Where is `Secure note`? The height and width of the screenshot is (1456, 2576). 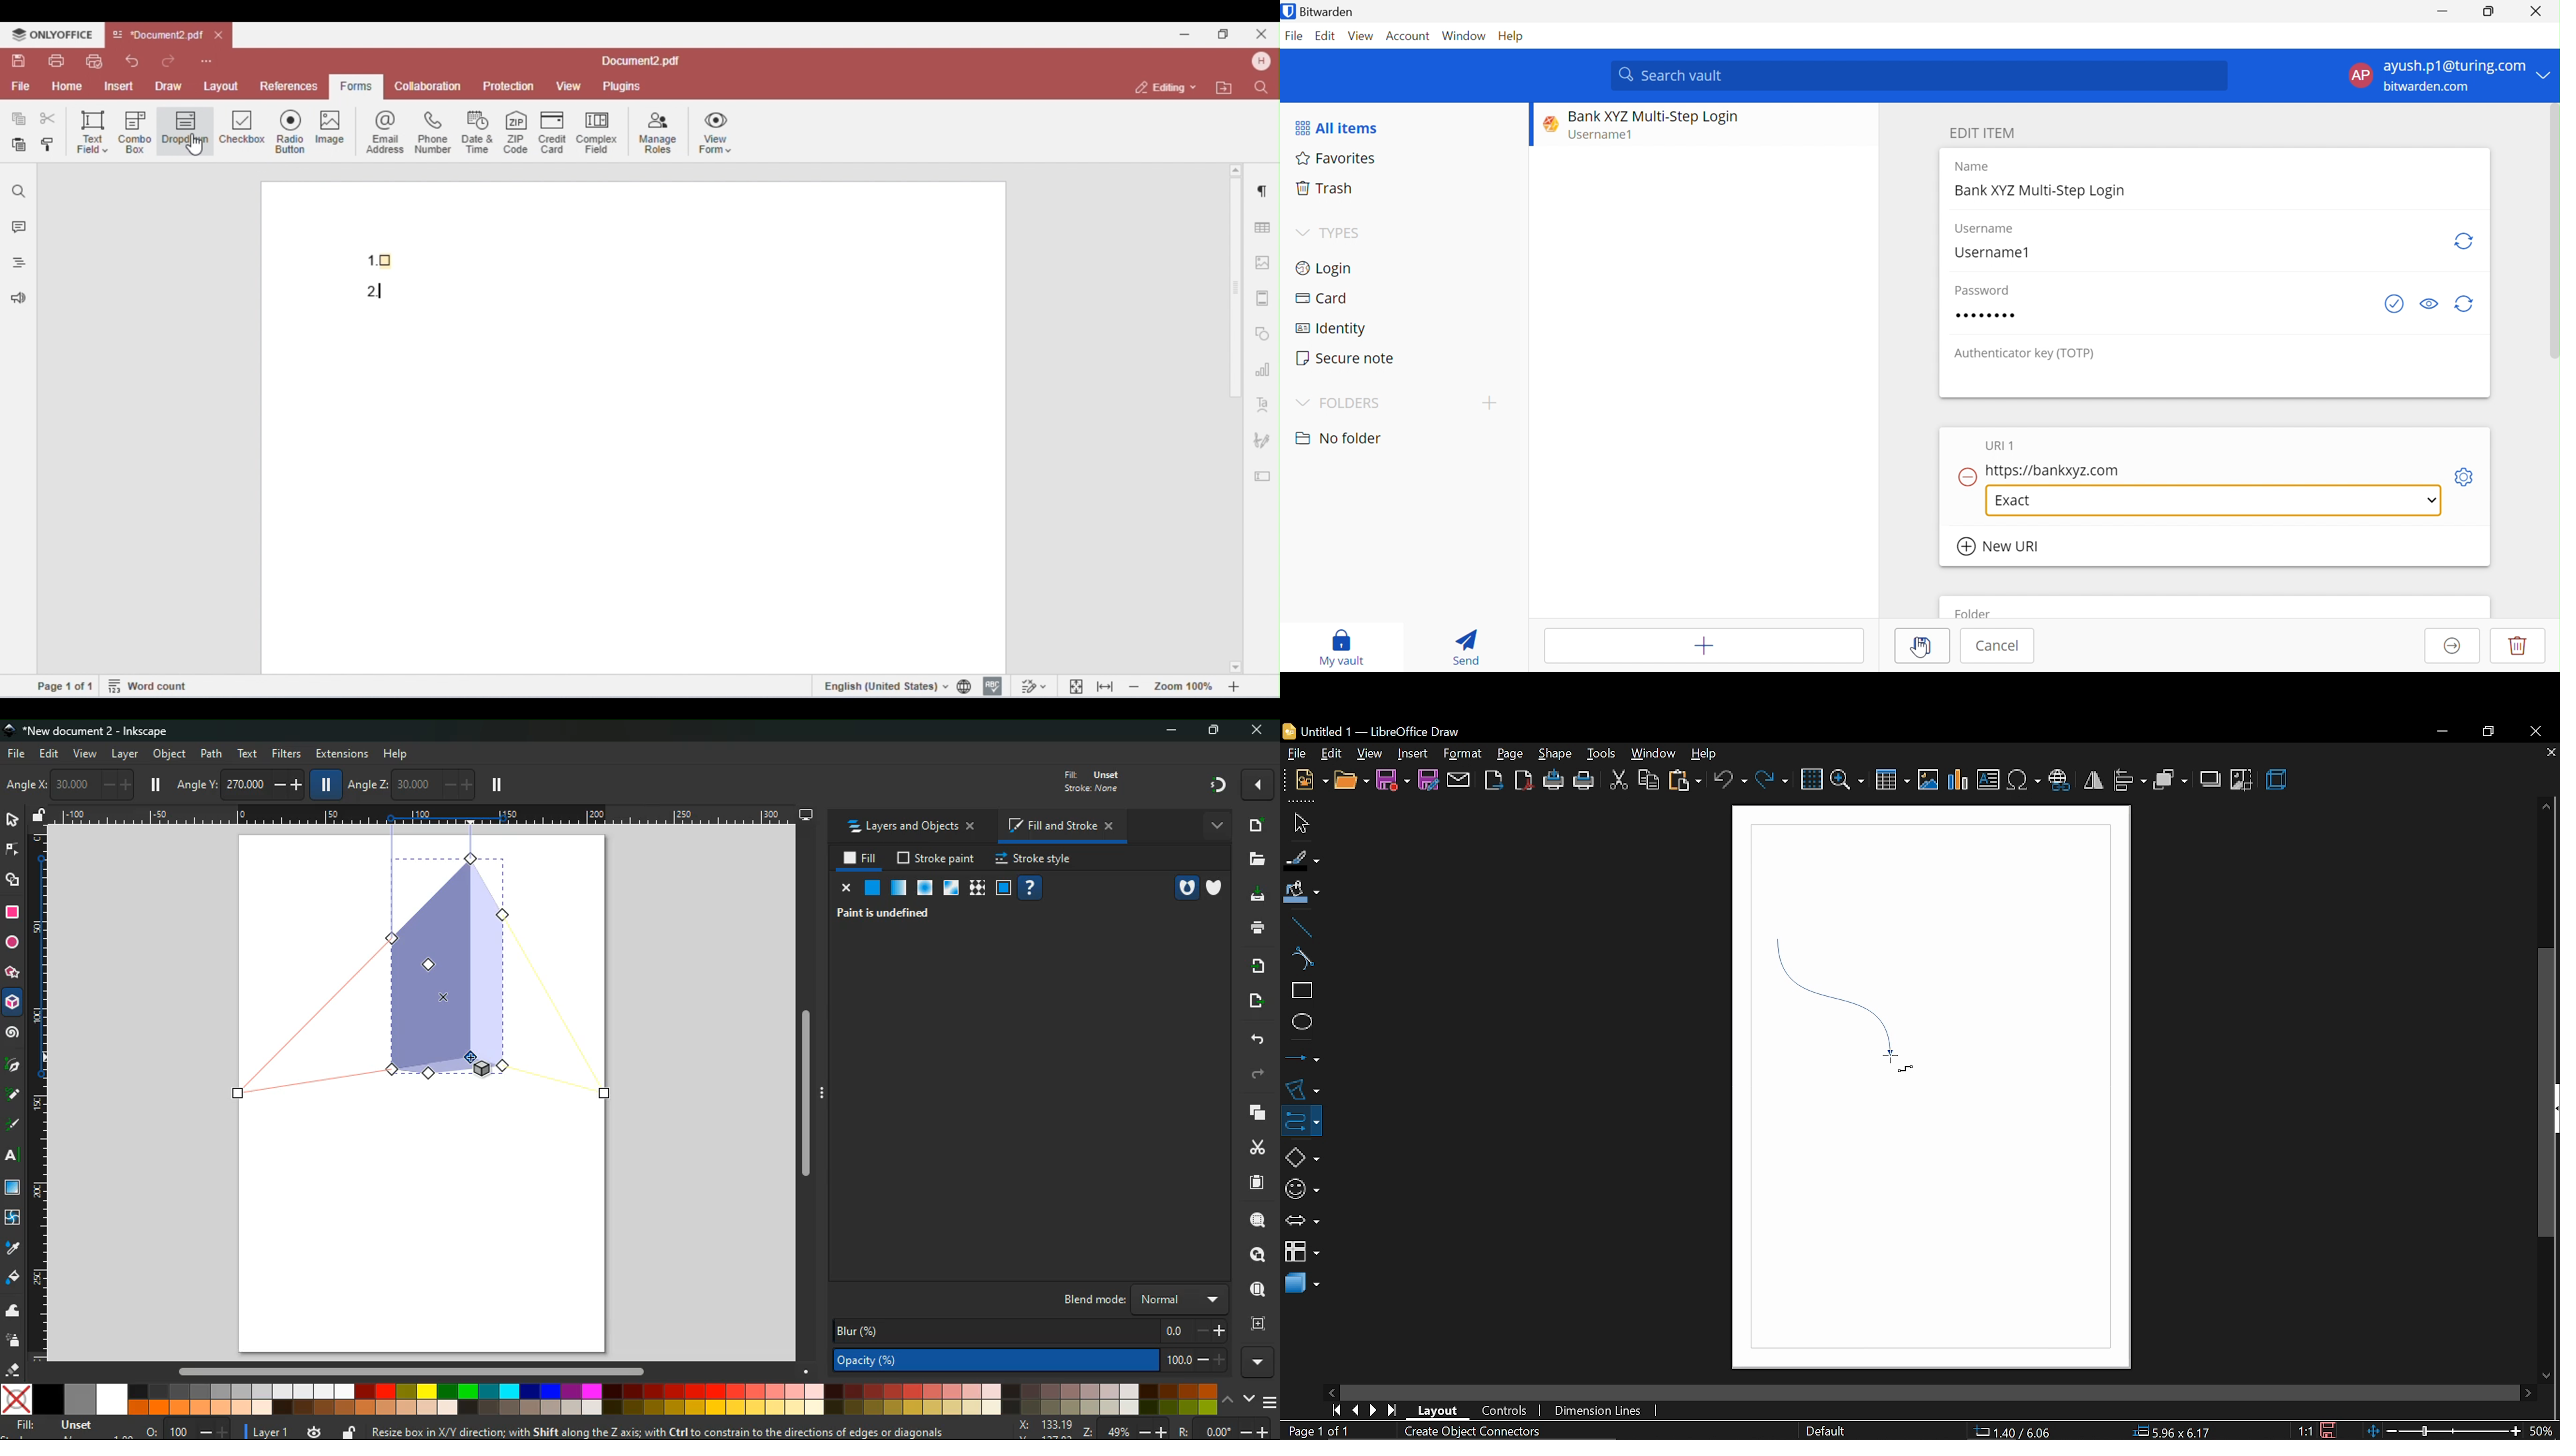 Secure note is located at coordinates (1345, 358).